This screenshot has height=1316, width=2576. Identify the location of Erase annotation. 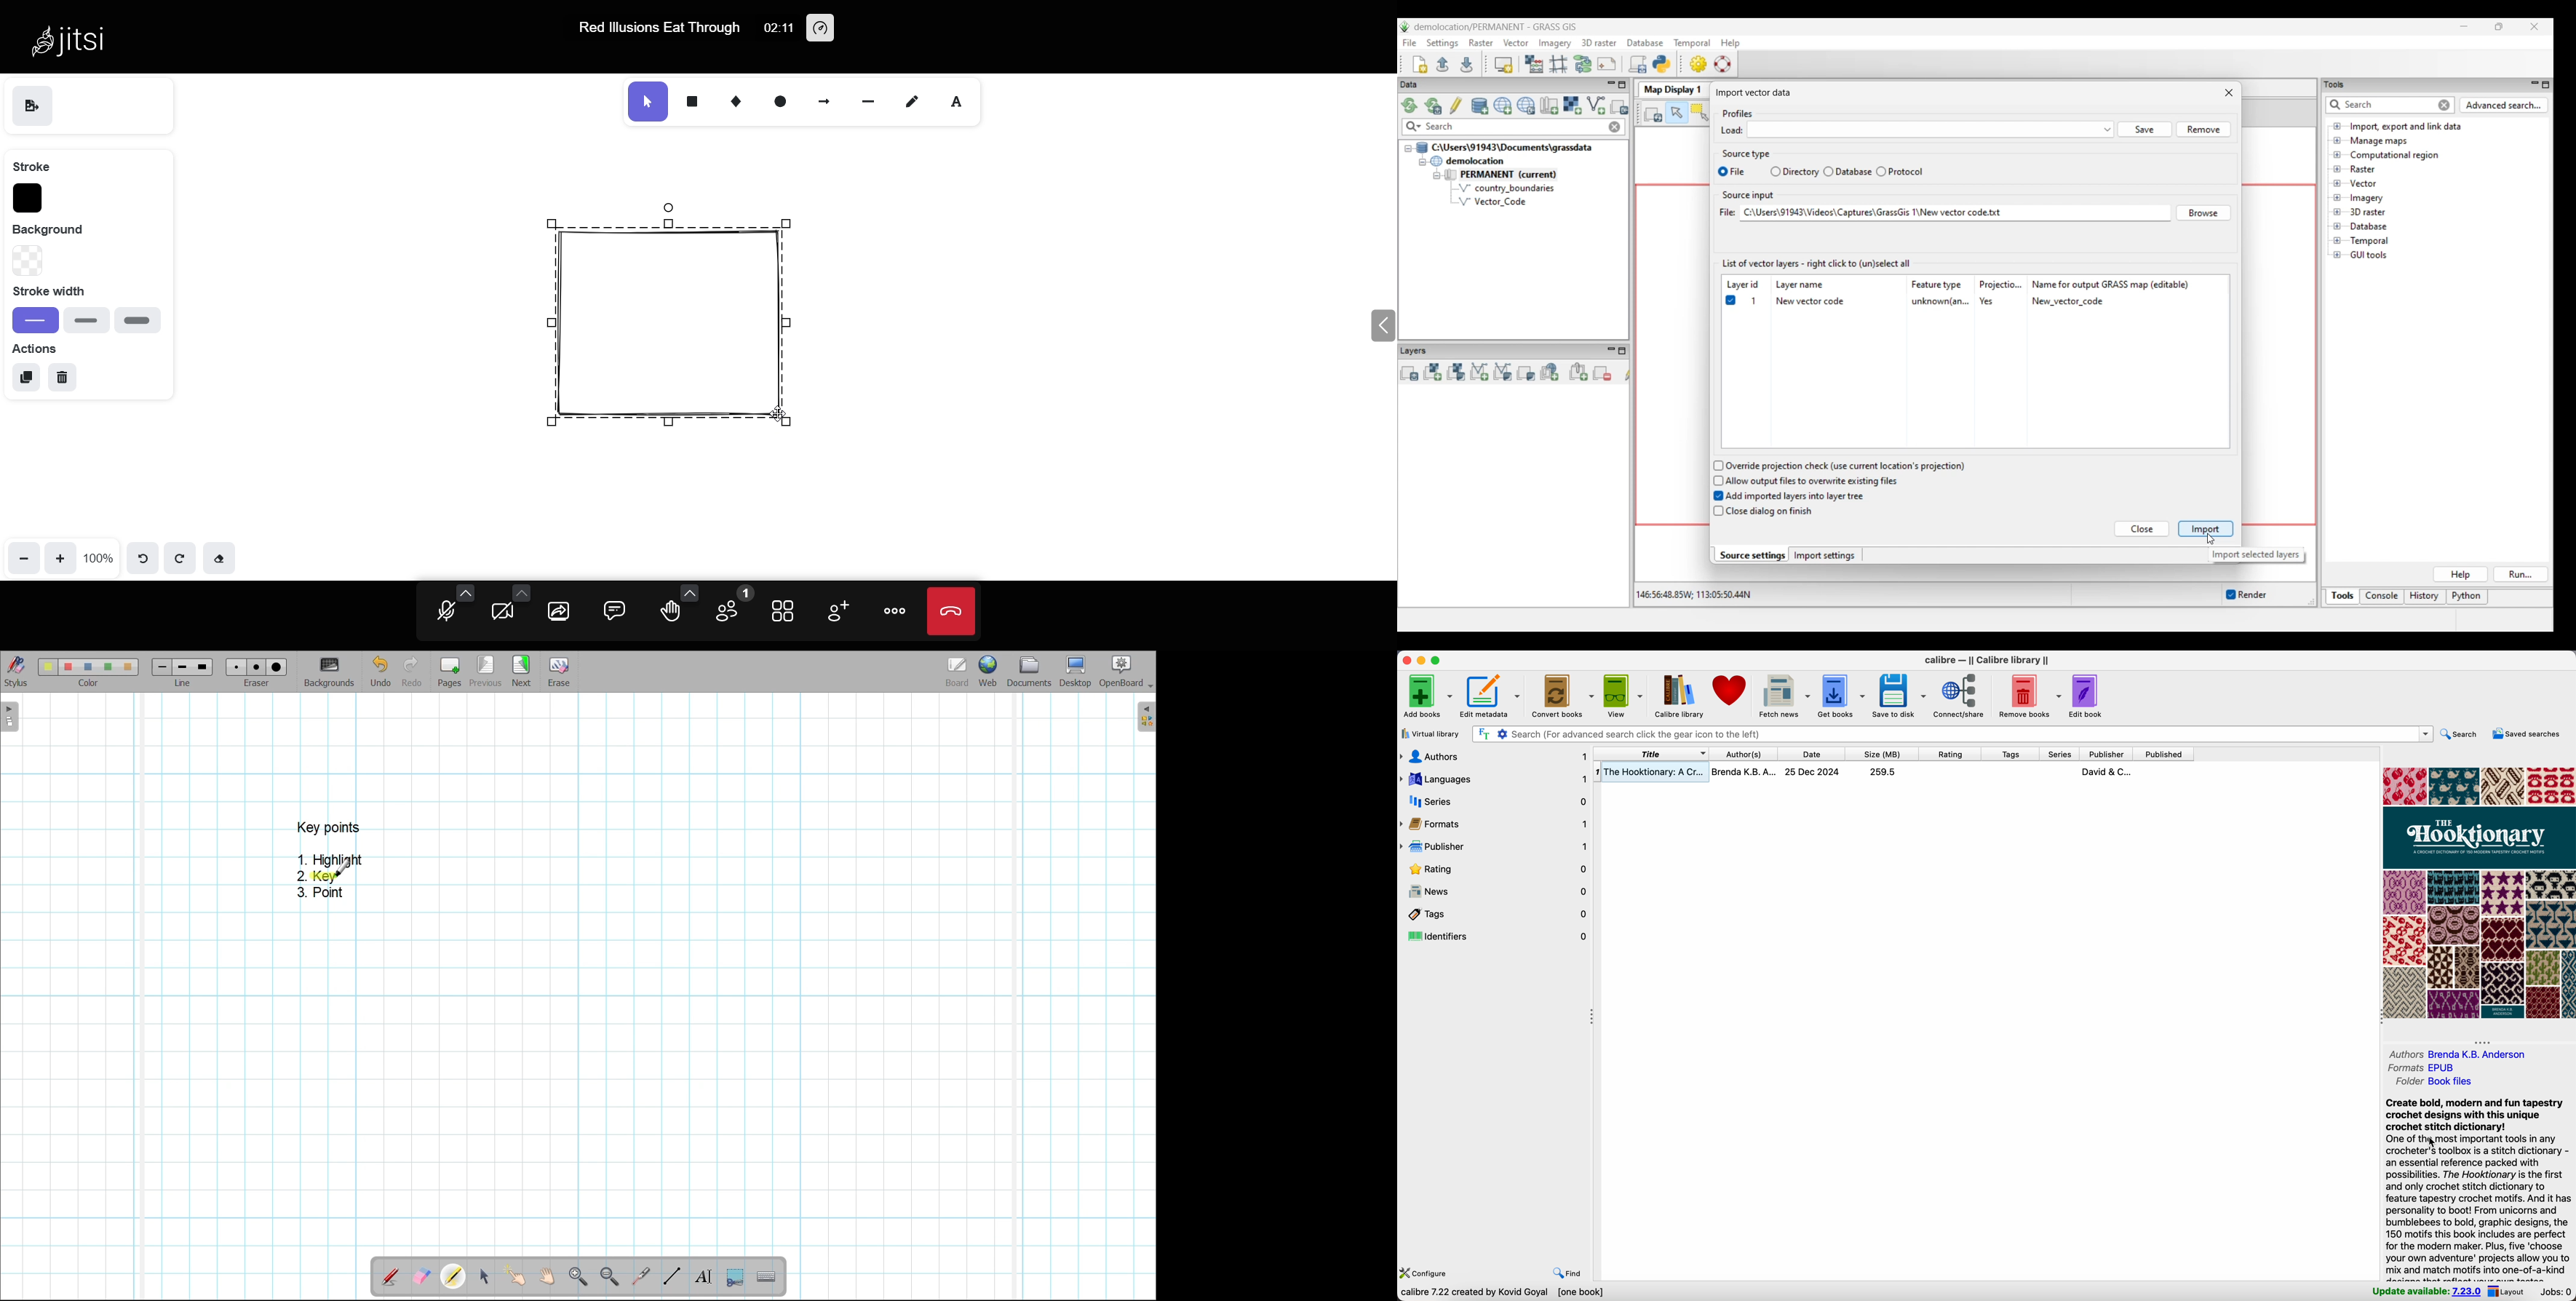
(422, 1278).